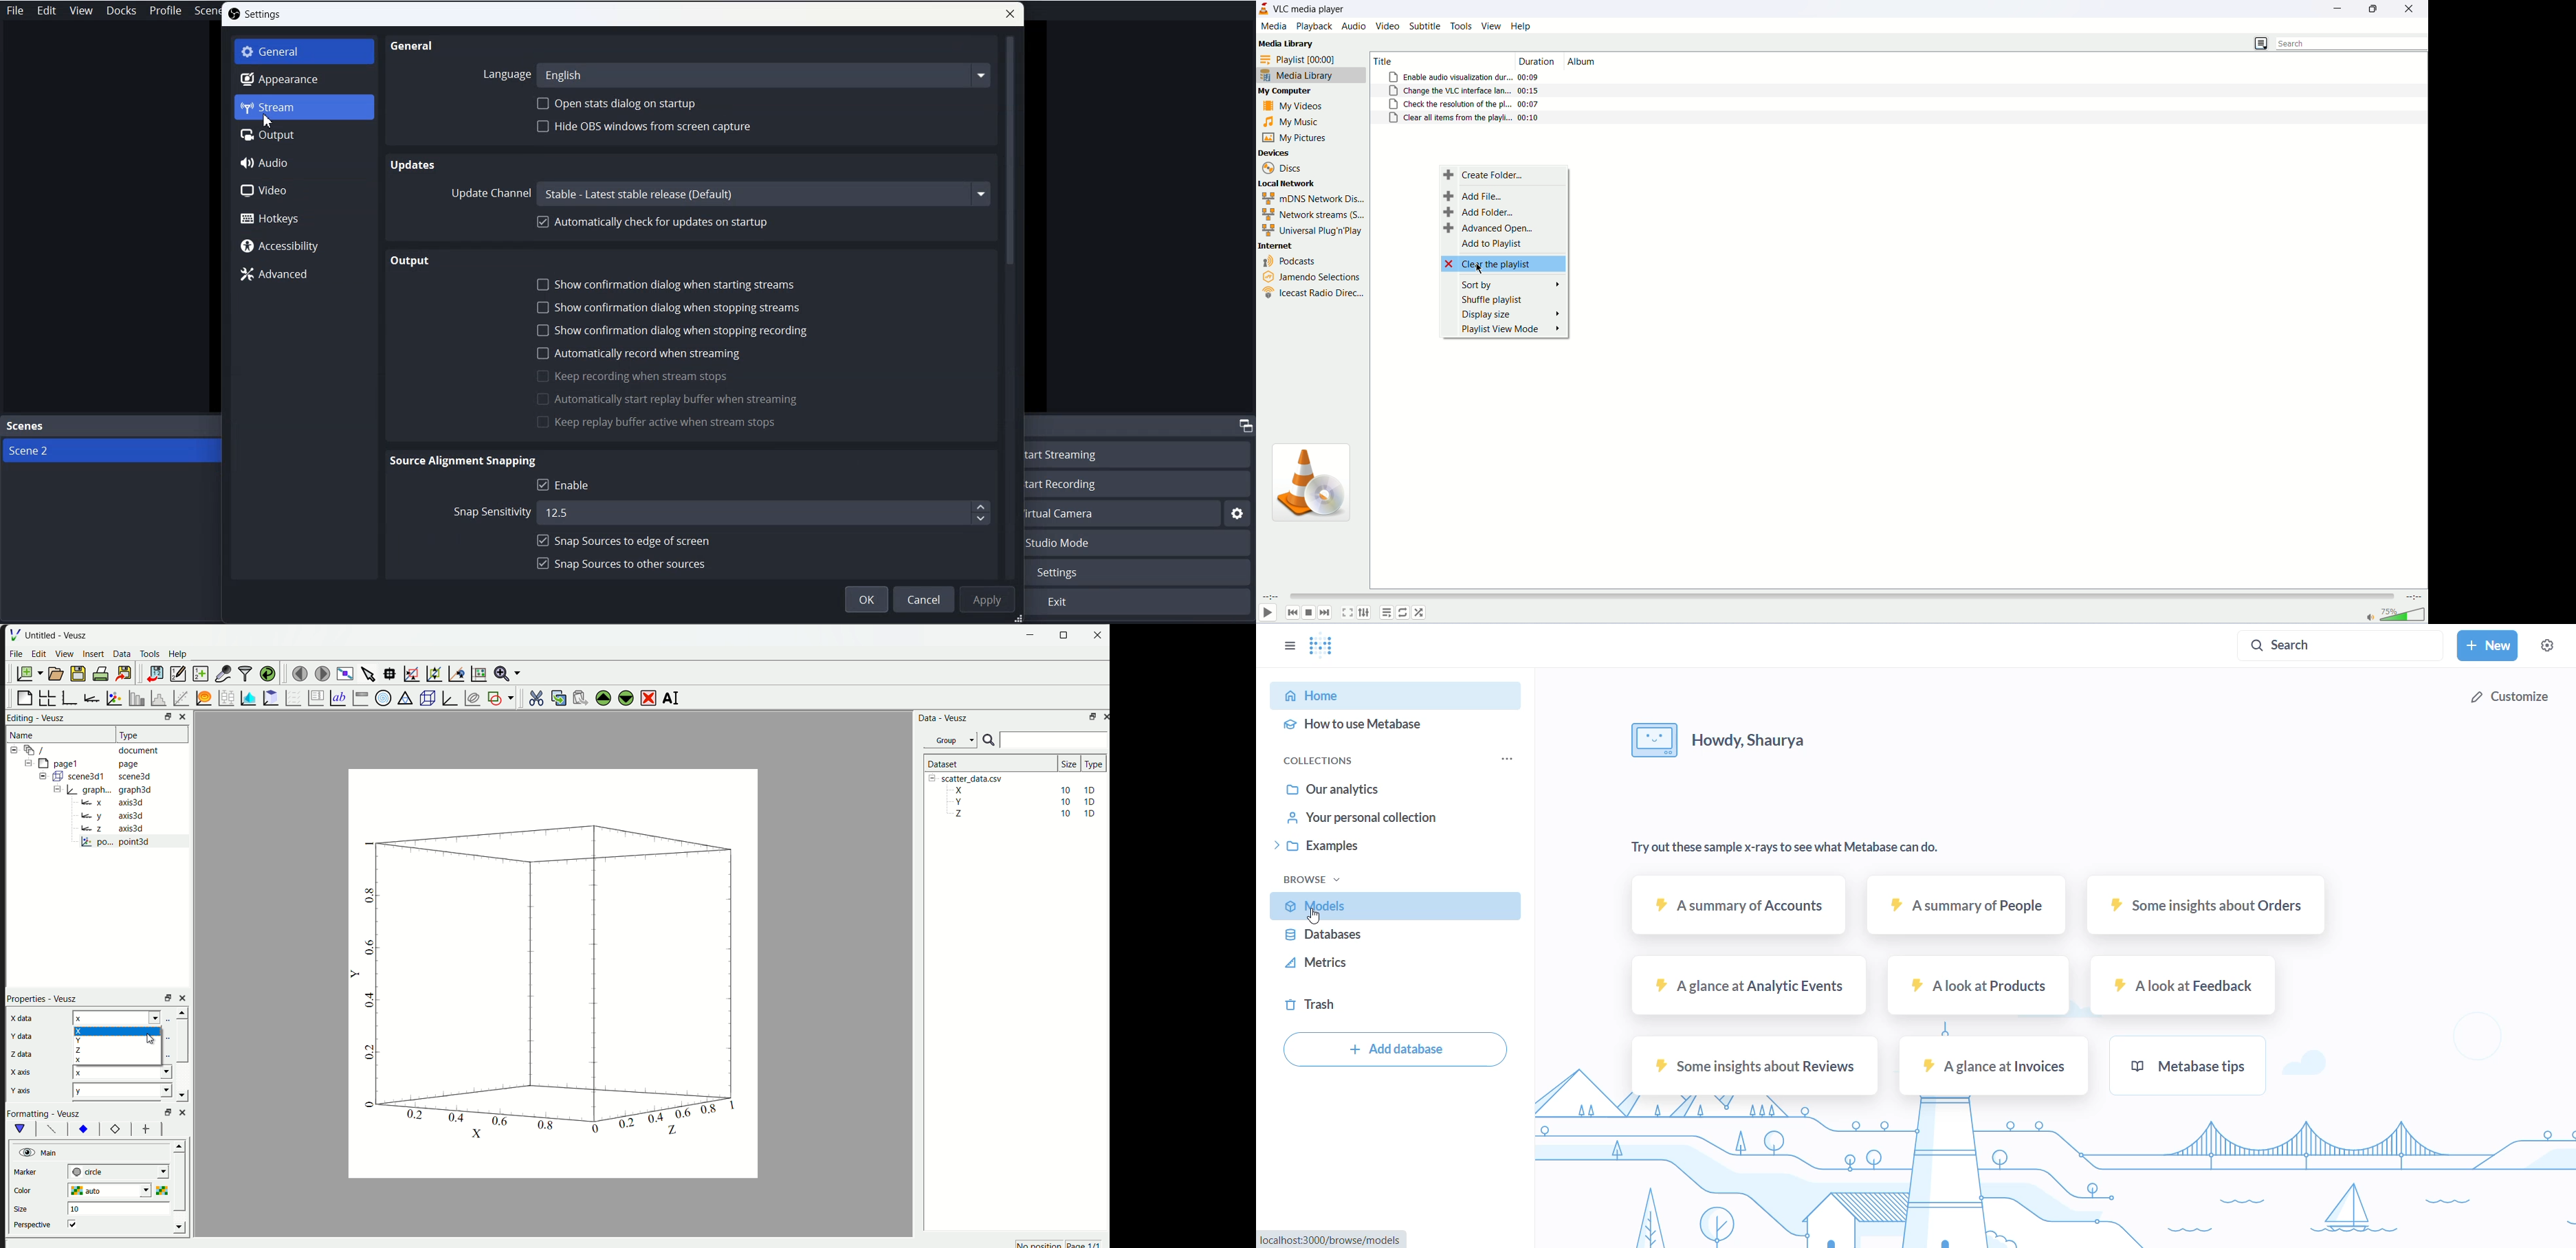 Image resolution: width=2576 pixels, height=1260 pixels. Describe the element at coordinates (658, 421) in the screenshot. I see `Keep replay buffer active when stream stops ` at that location.